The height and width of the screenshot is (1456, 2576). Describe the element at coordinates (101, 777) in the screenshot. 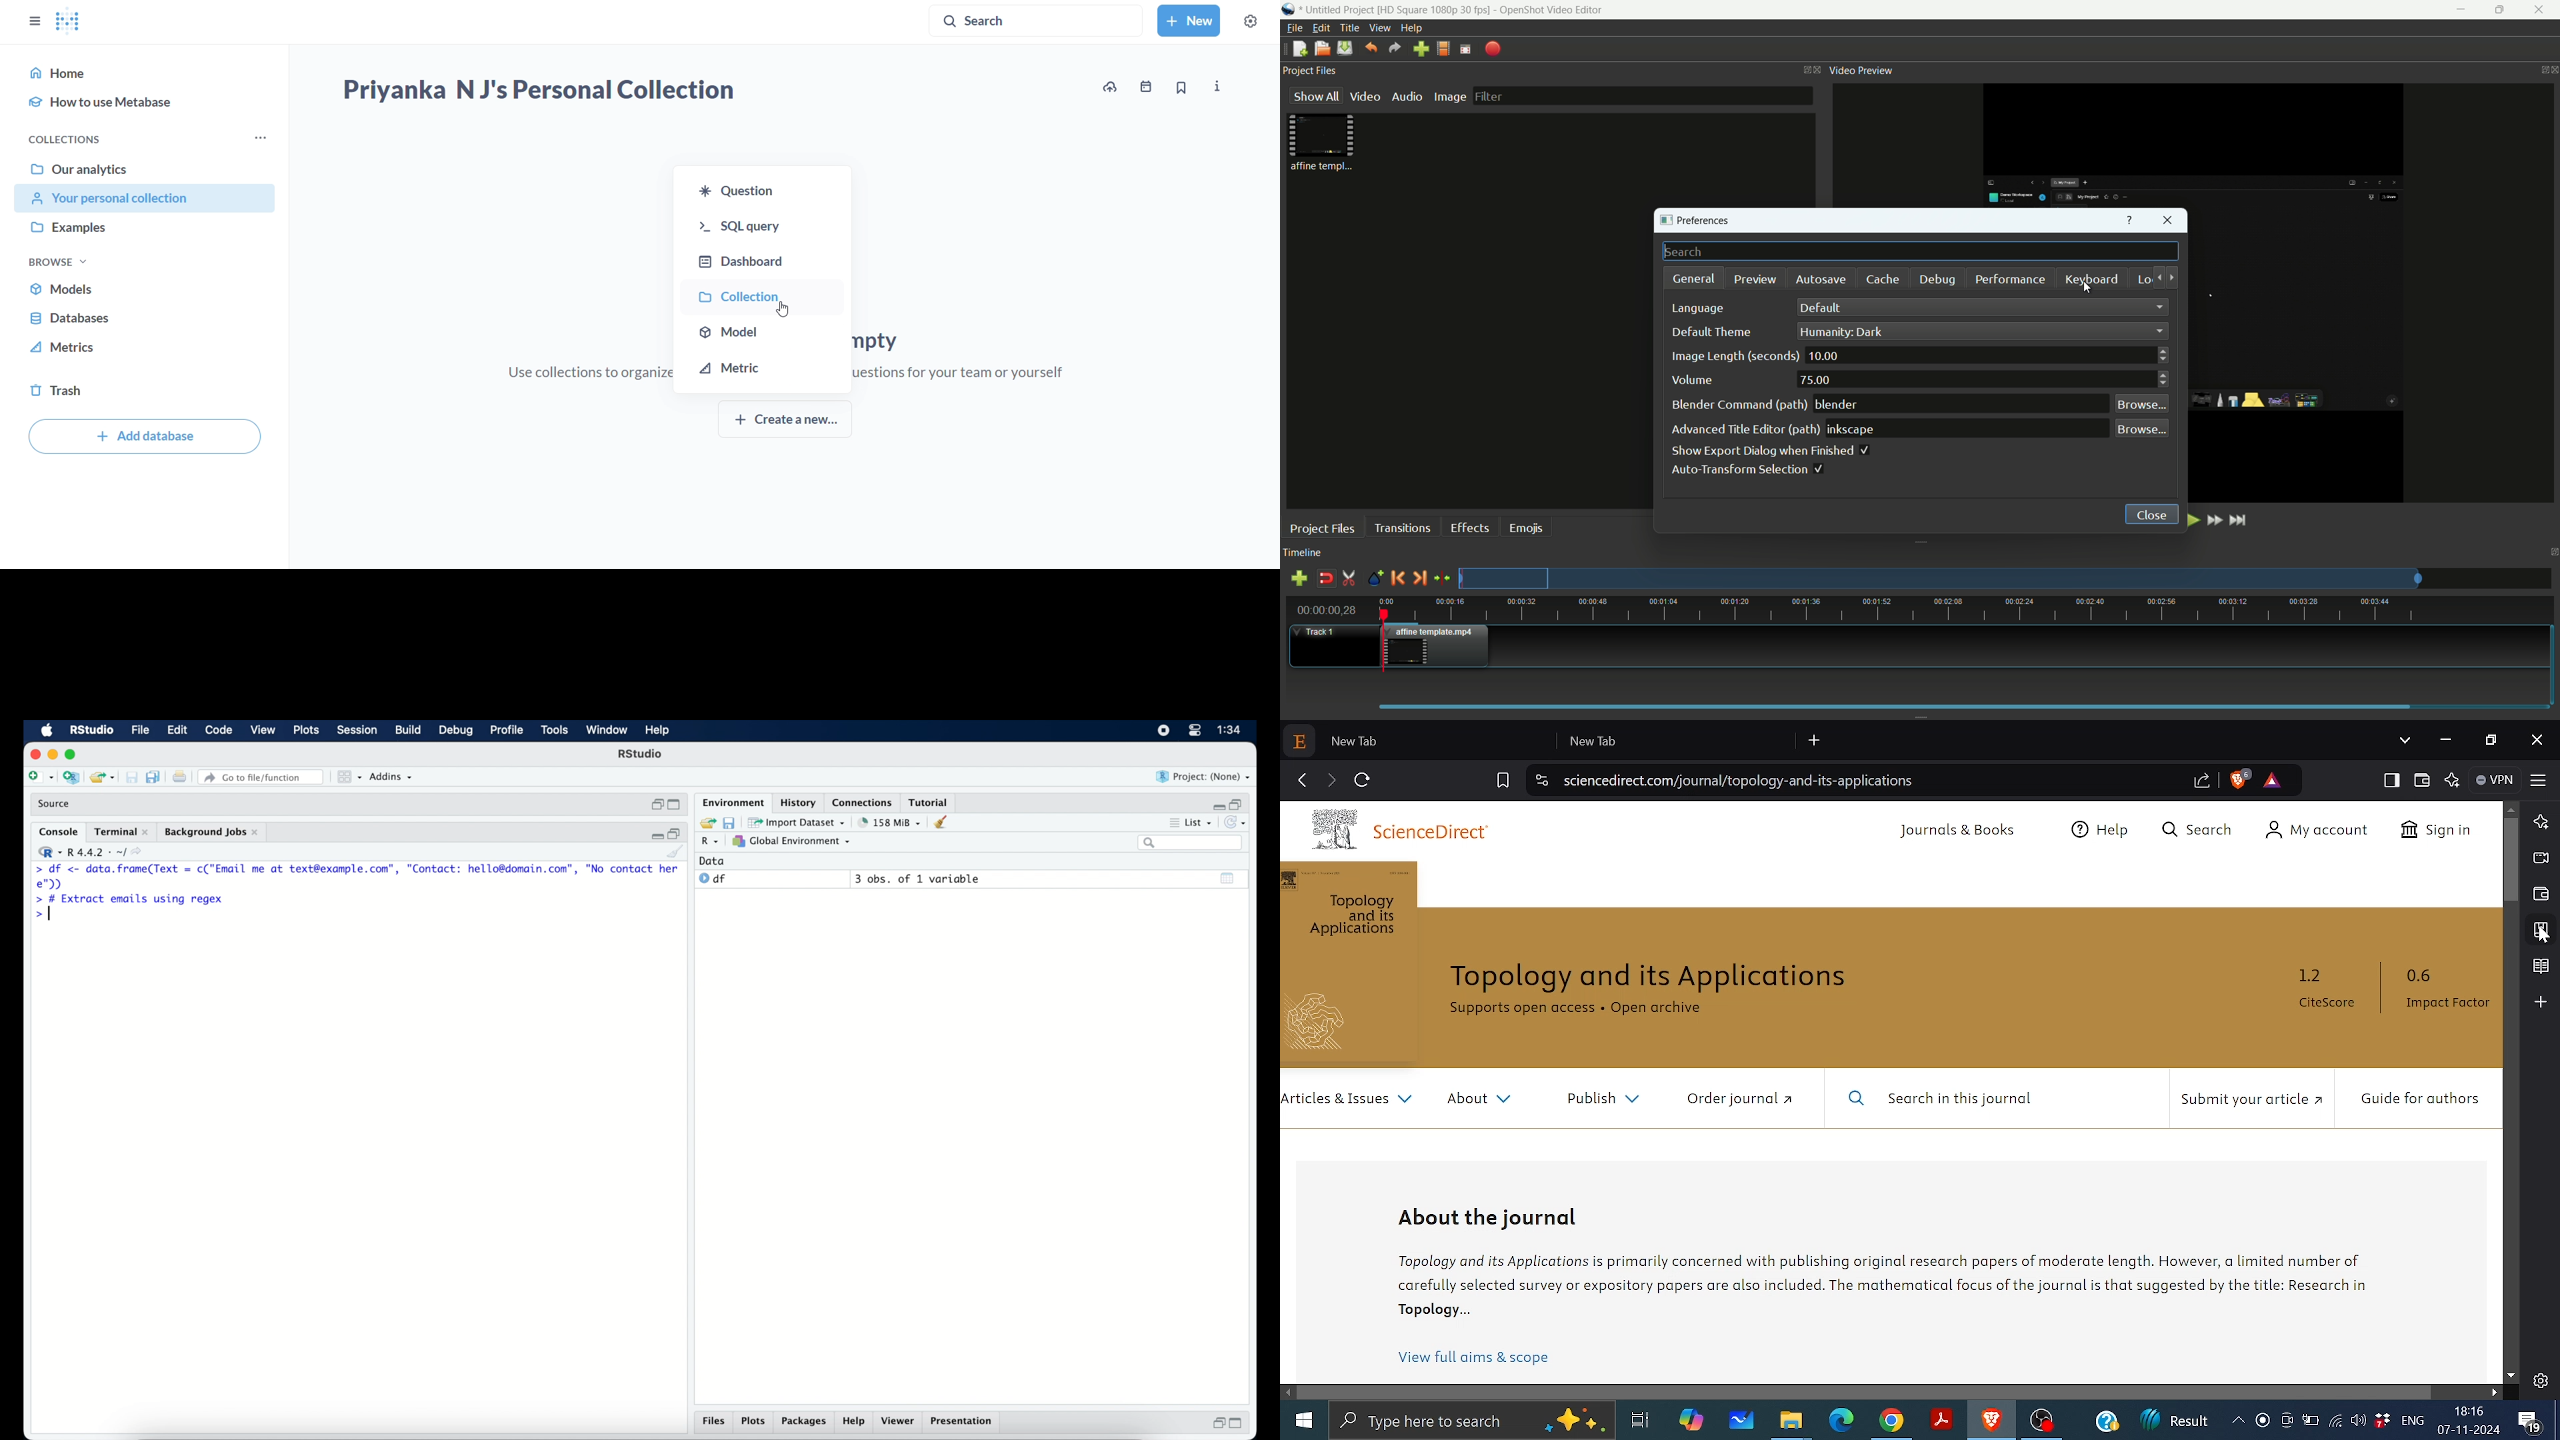

I see `open existing project` at that location.